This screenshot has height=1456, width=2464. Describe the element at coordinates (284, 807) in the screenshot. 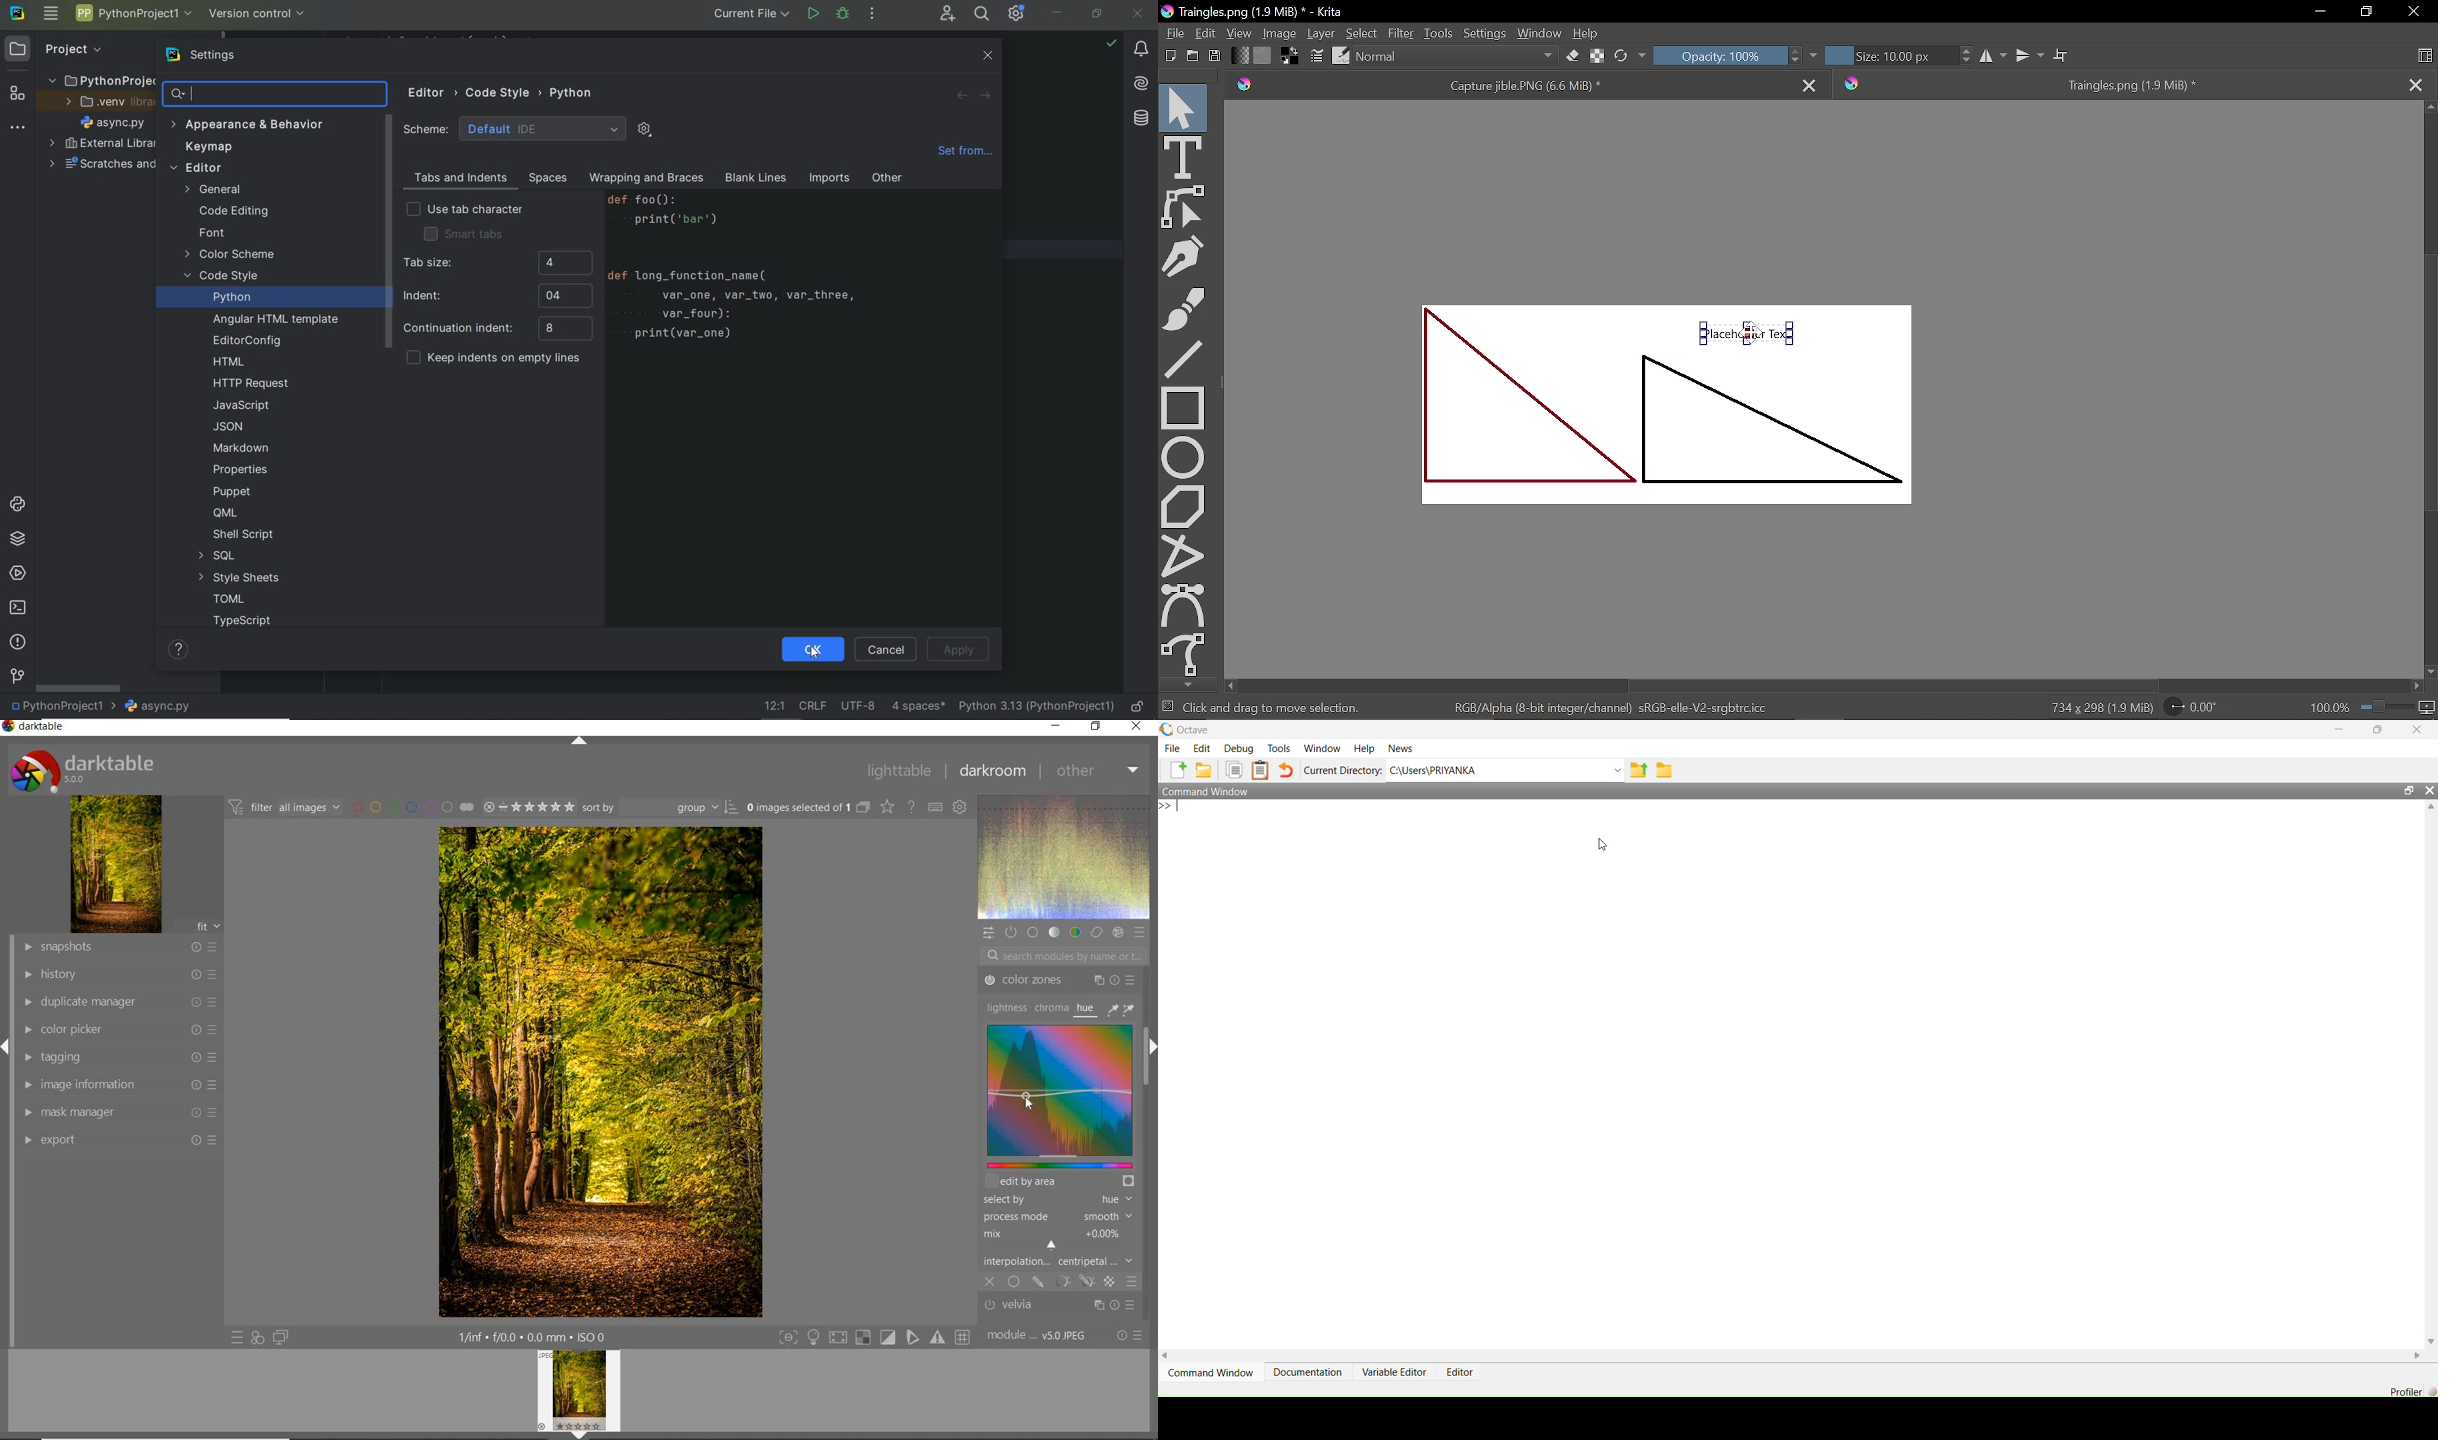

I see `FILTER IMAGES` at that location.